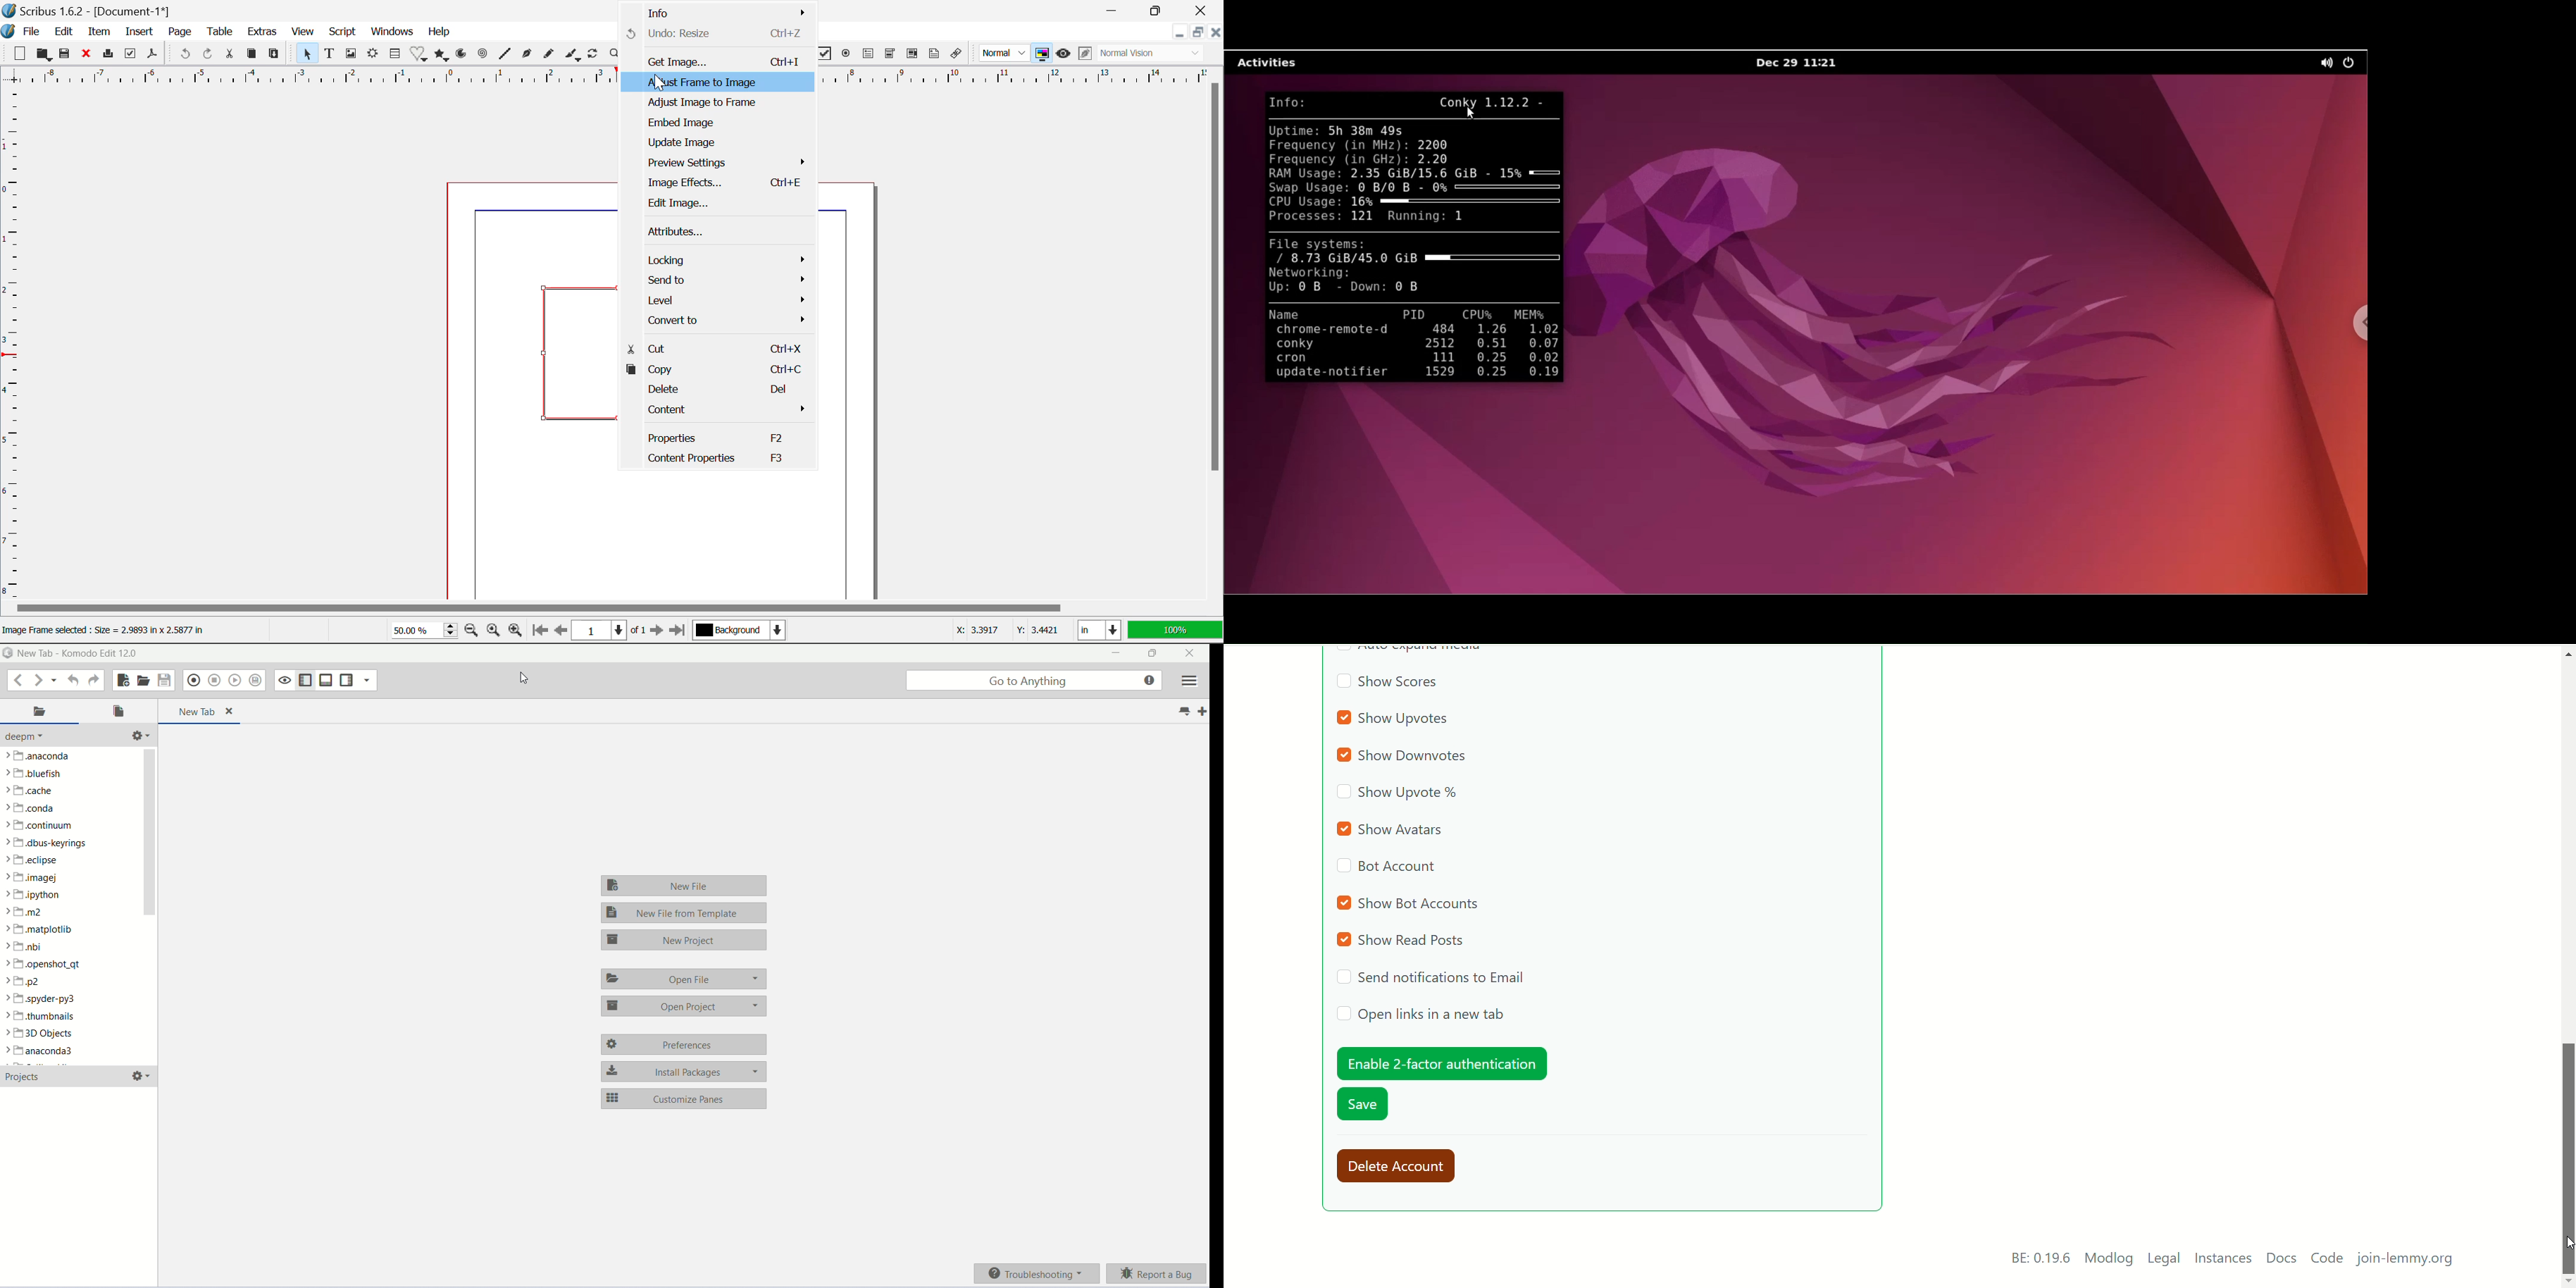 The width and height of the screenshot is (2576, 1288). Describe the element at coordinates (1160, 10) in the screenshot. I see `Minimize` at that location.